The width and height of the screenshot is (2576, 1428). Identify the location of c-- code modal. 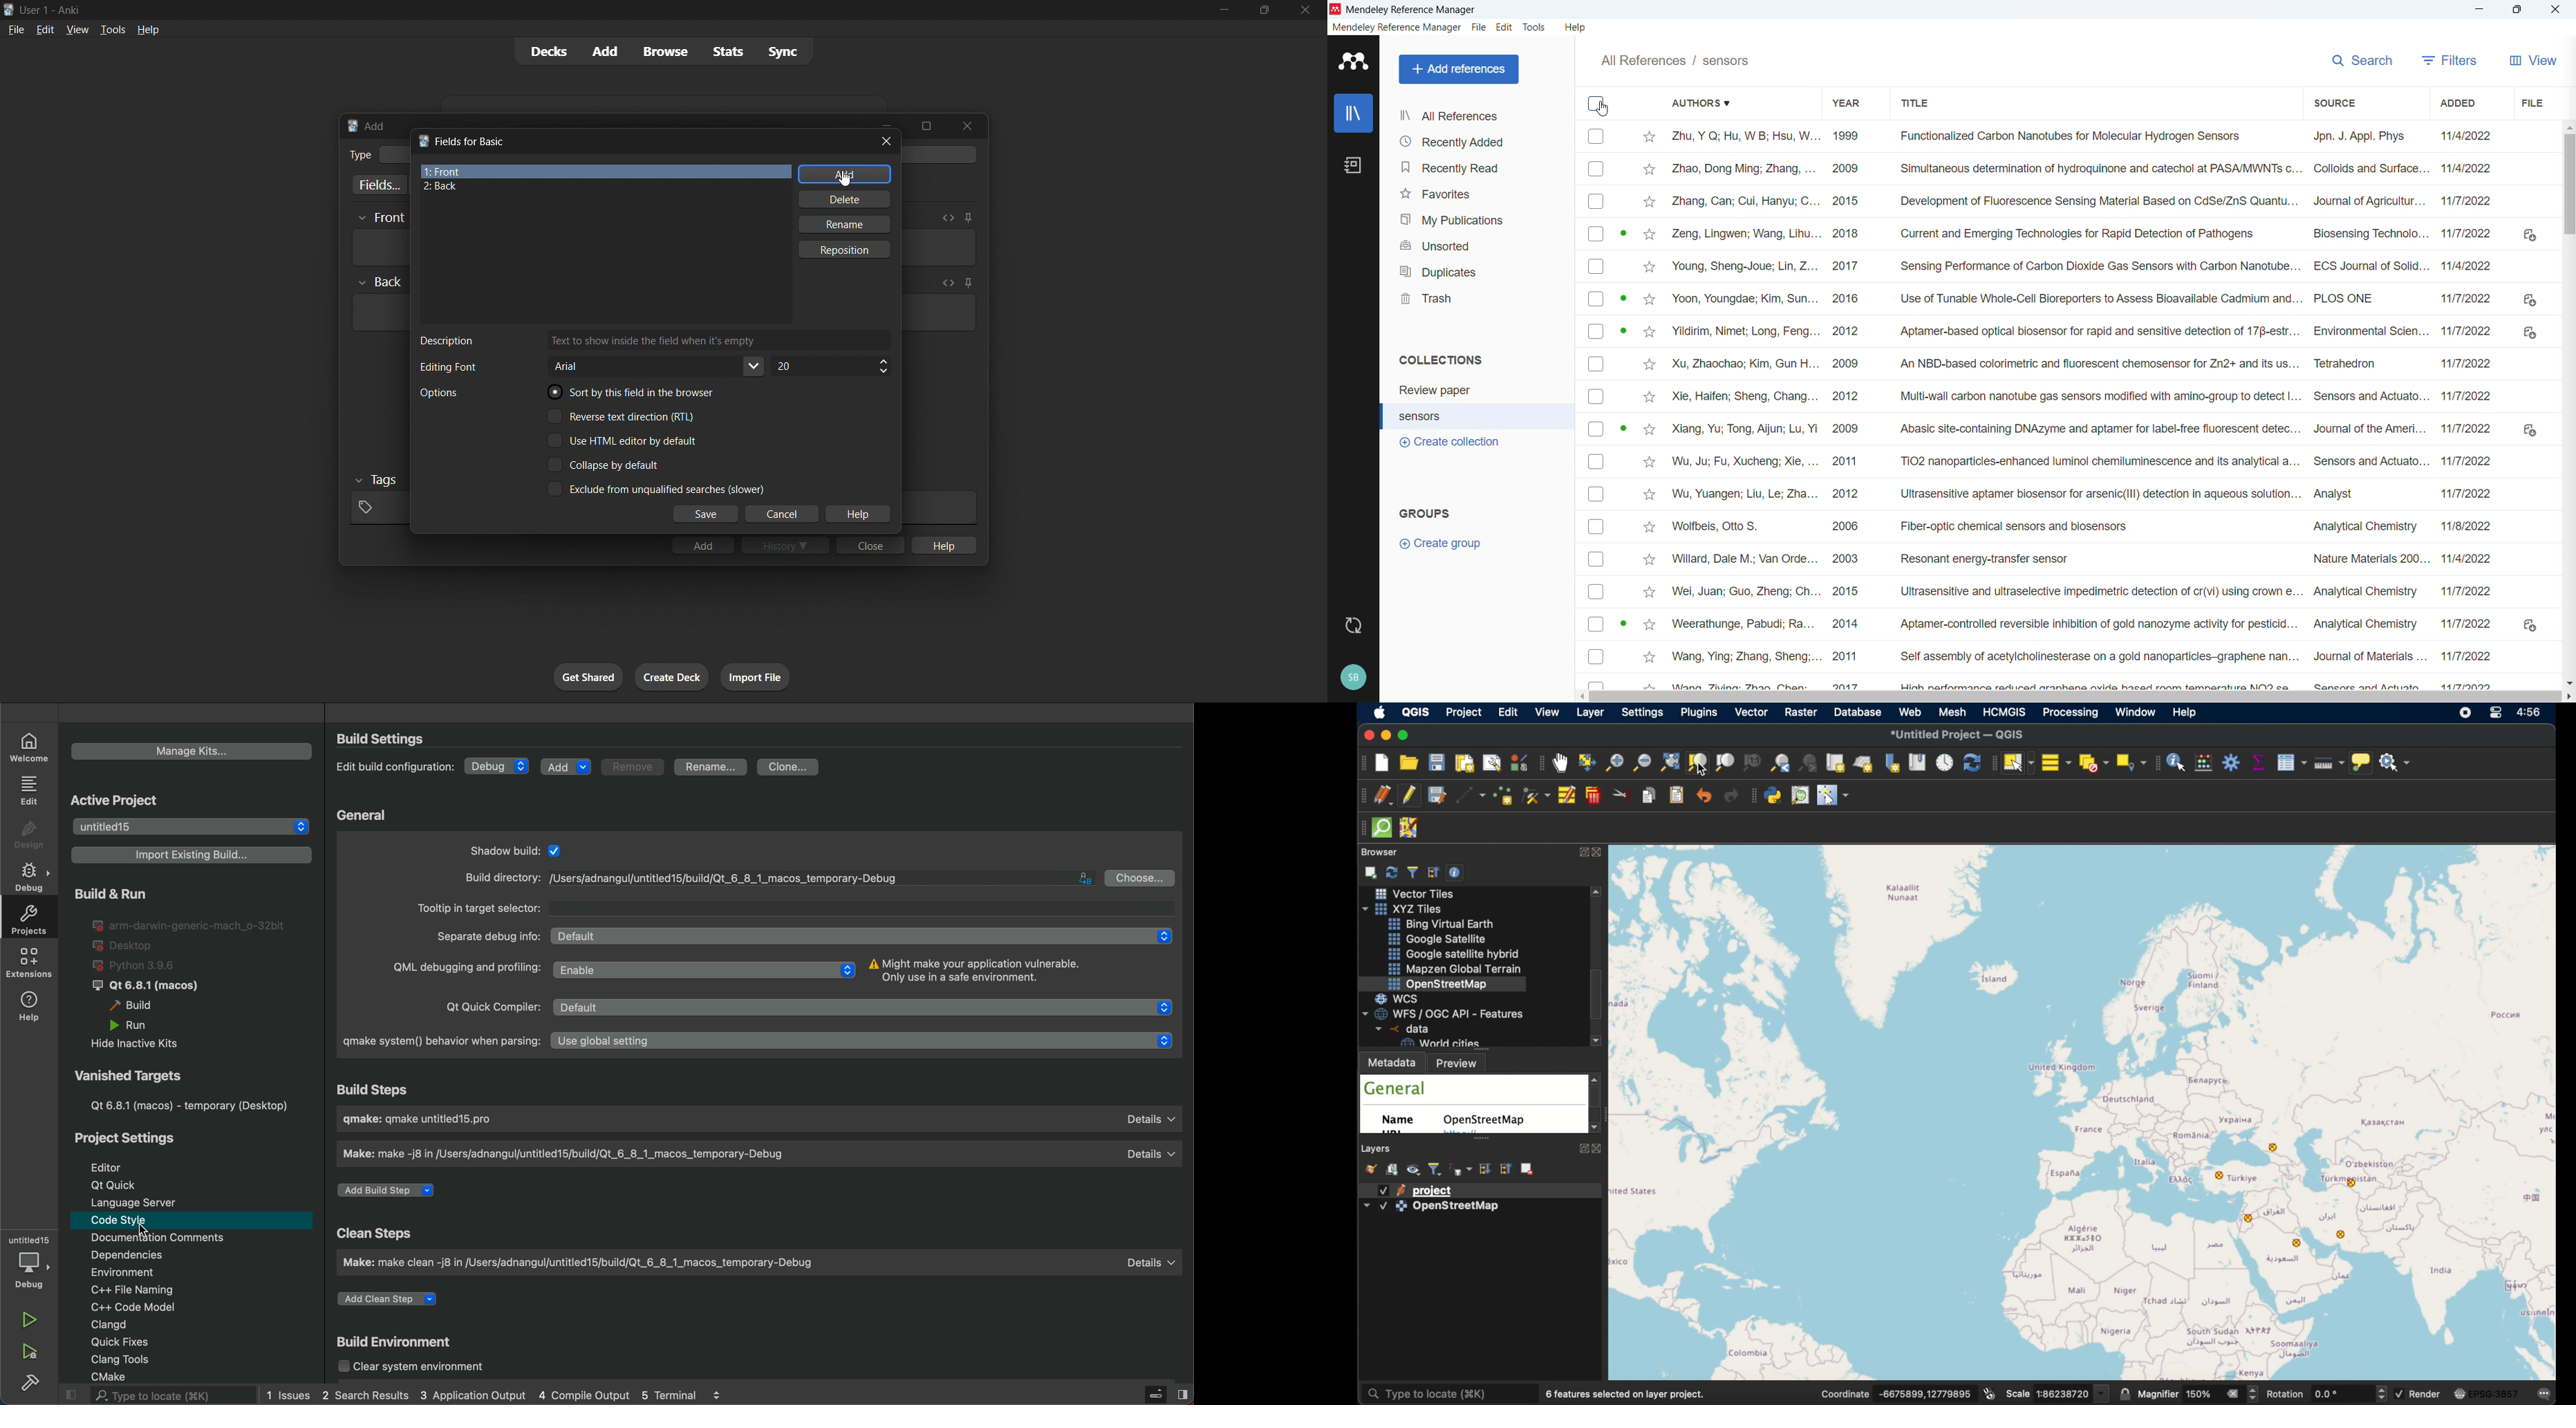
(145, 1305).